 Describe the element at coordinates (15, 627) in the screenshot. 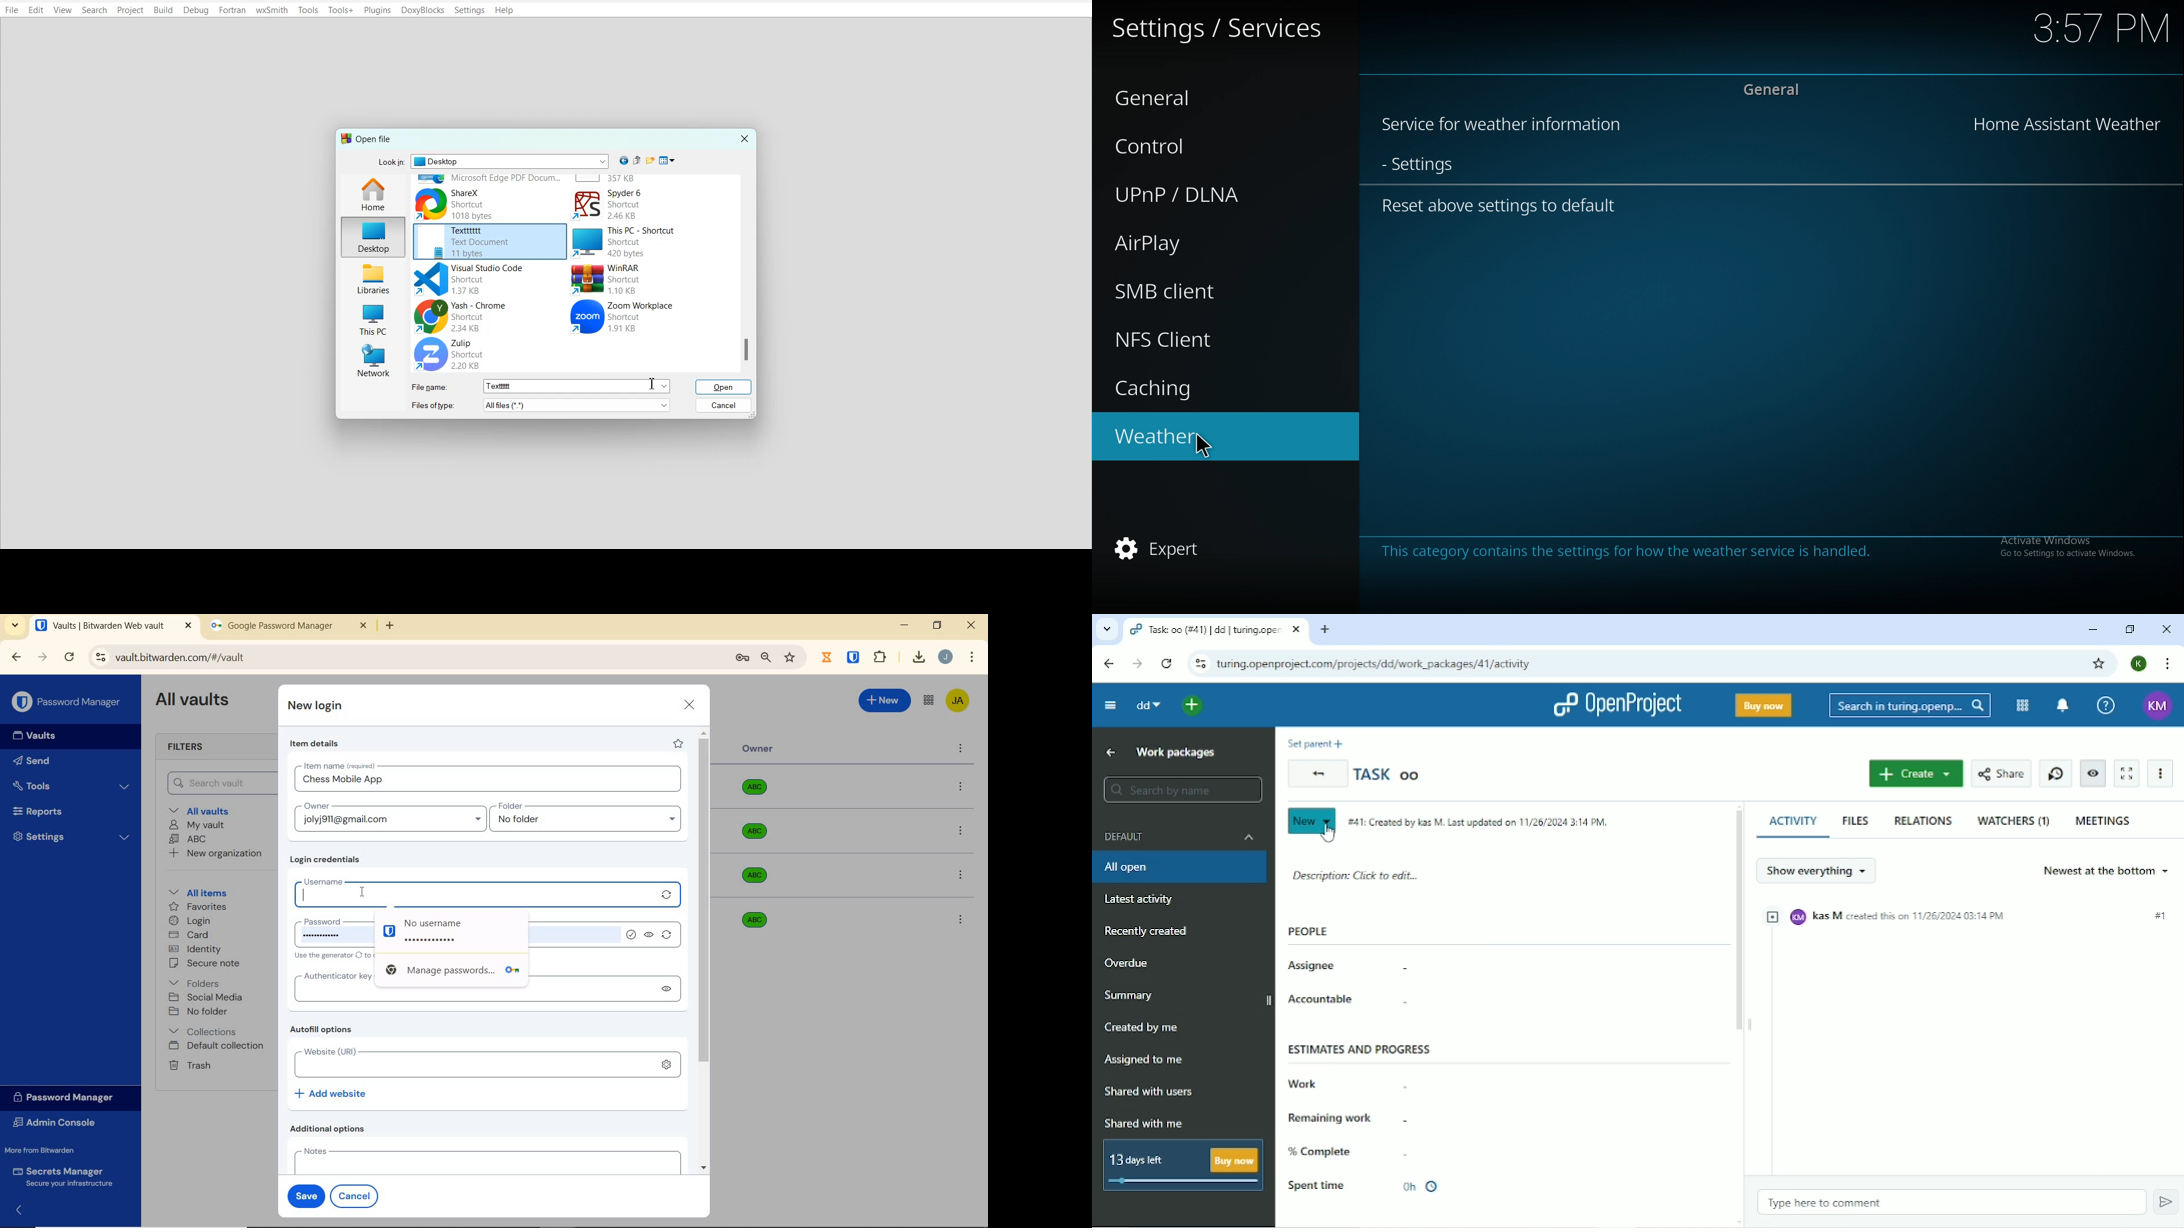

I see `search tabs` at that location.